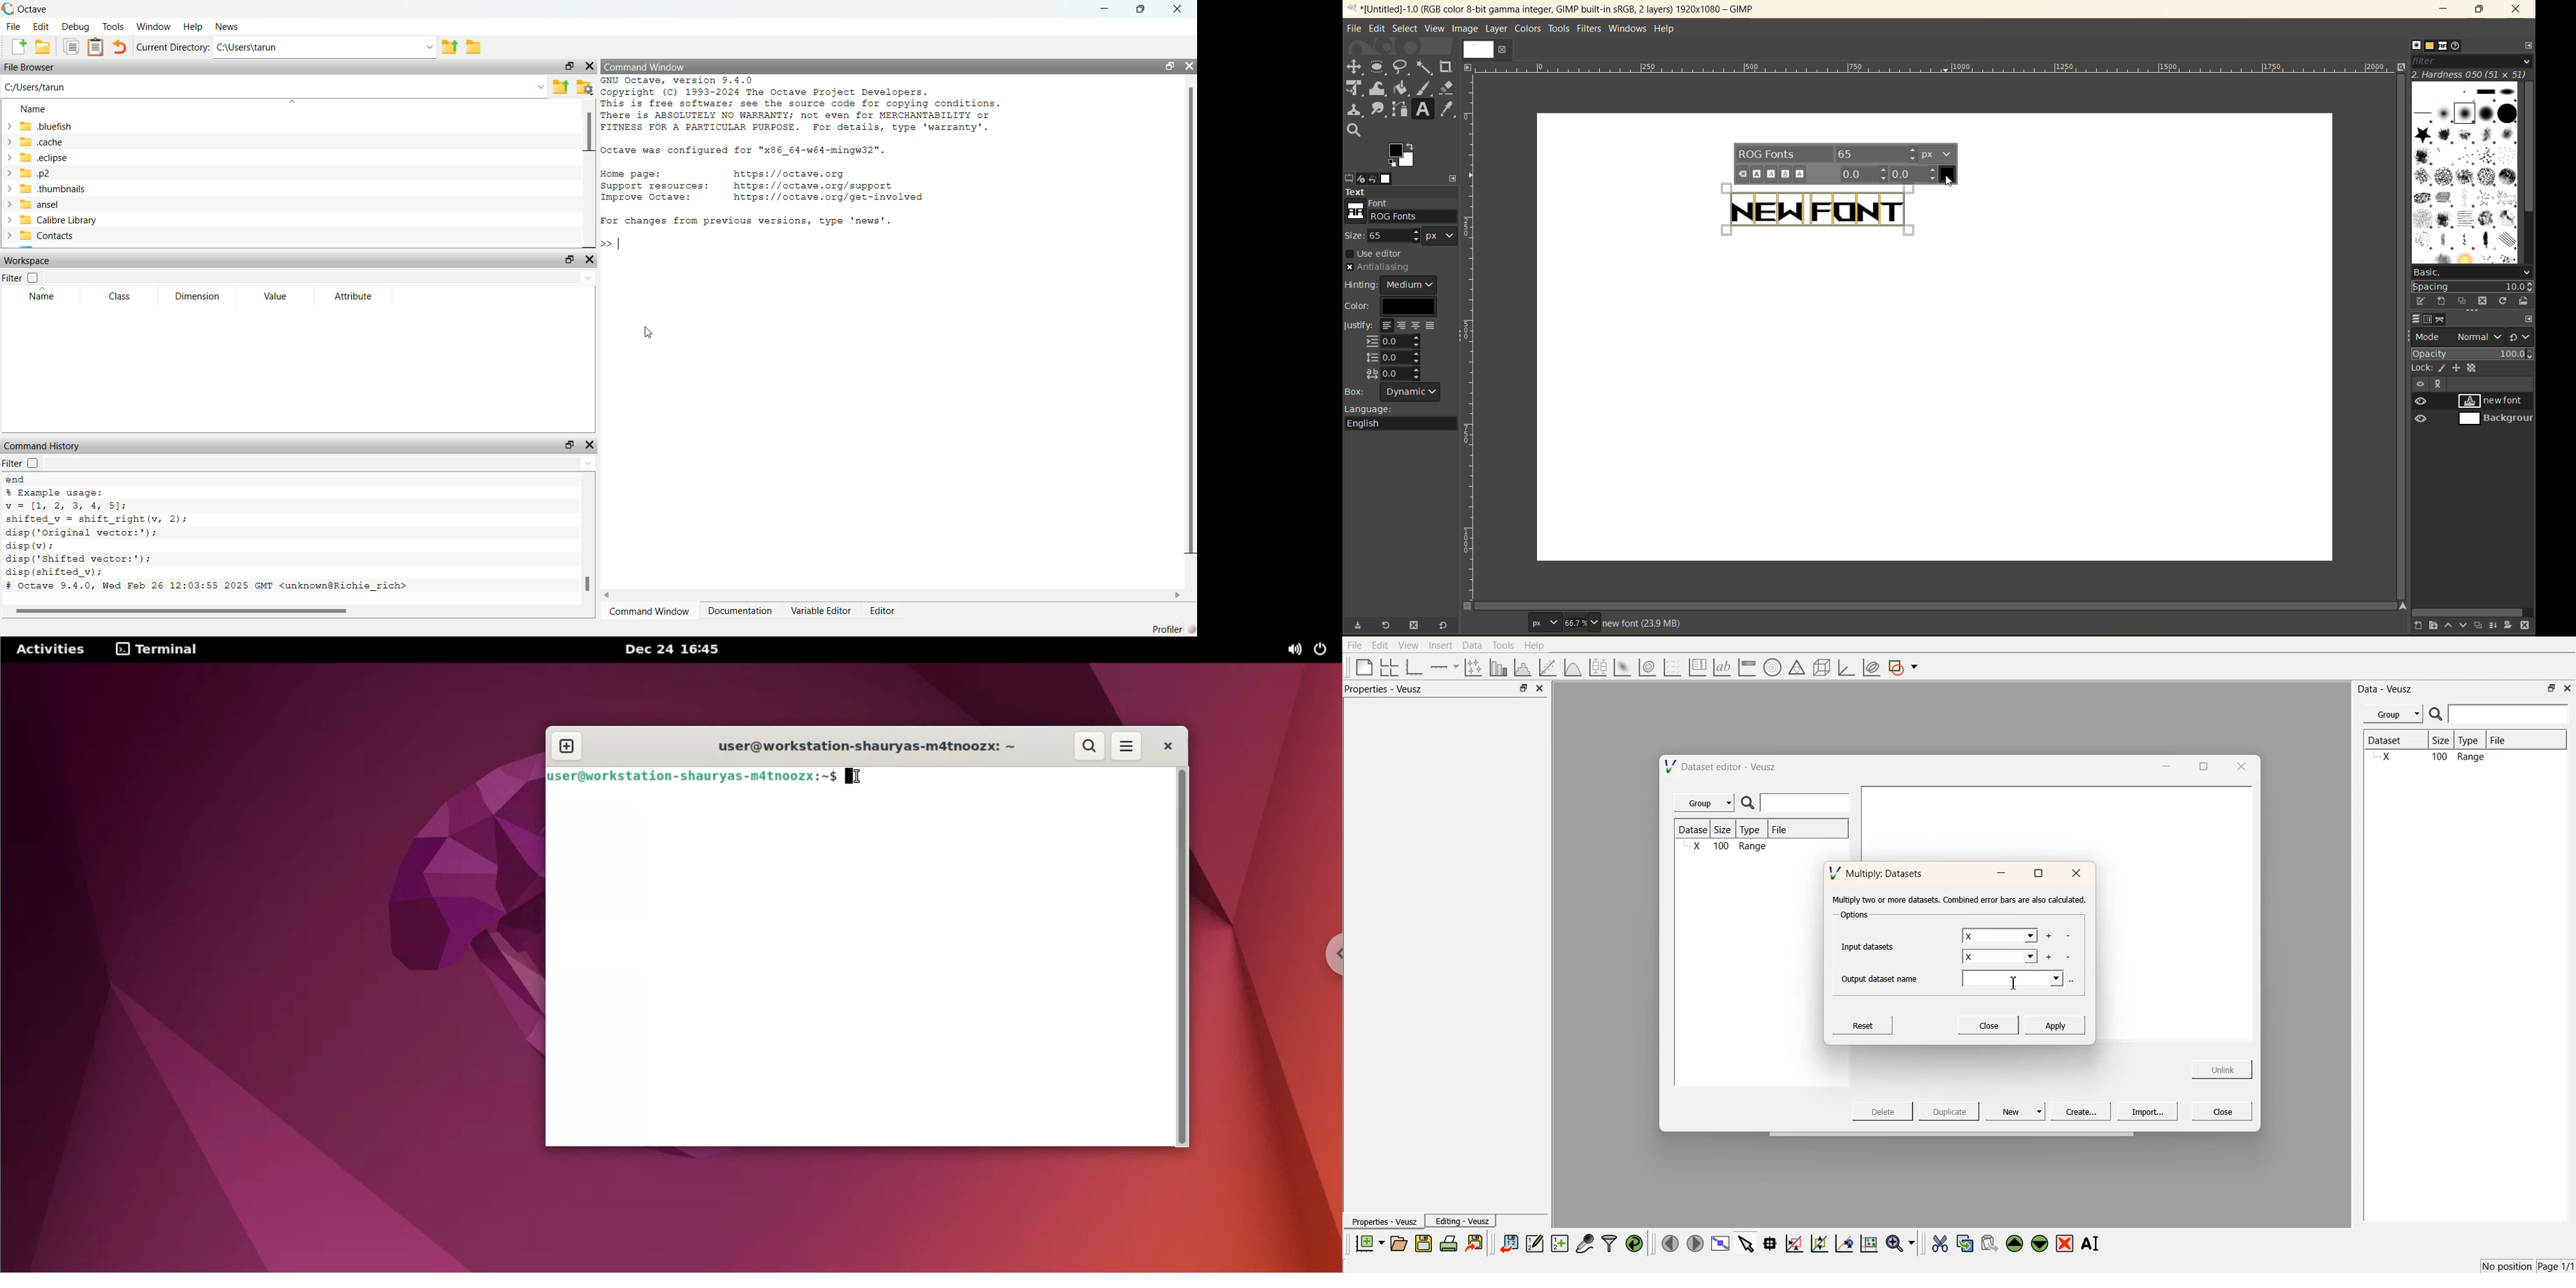  I want to click on zoom, so click(1583, 622).